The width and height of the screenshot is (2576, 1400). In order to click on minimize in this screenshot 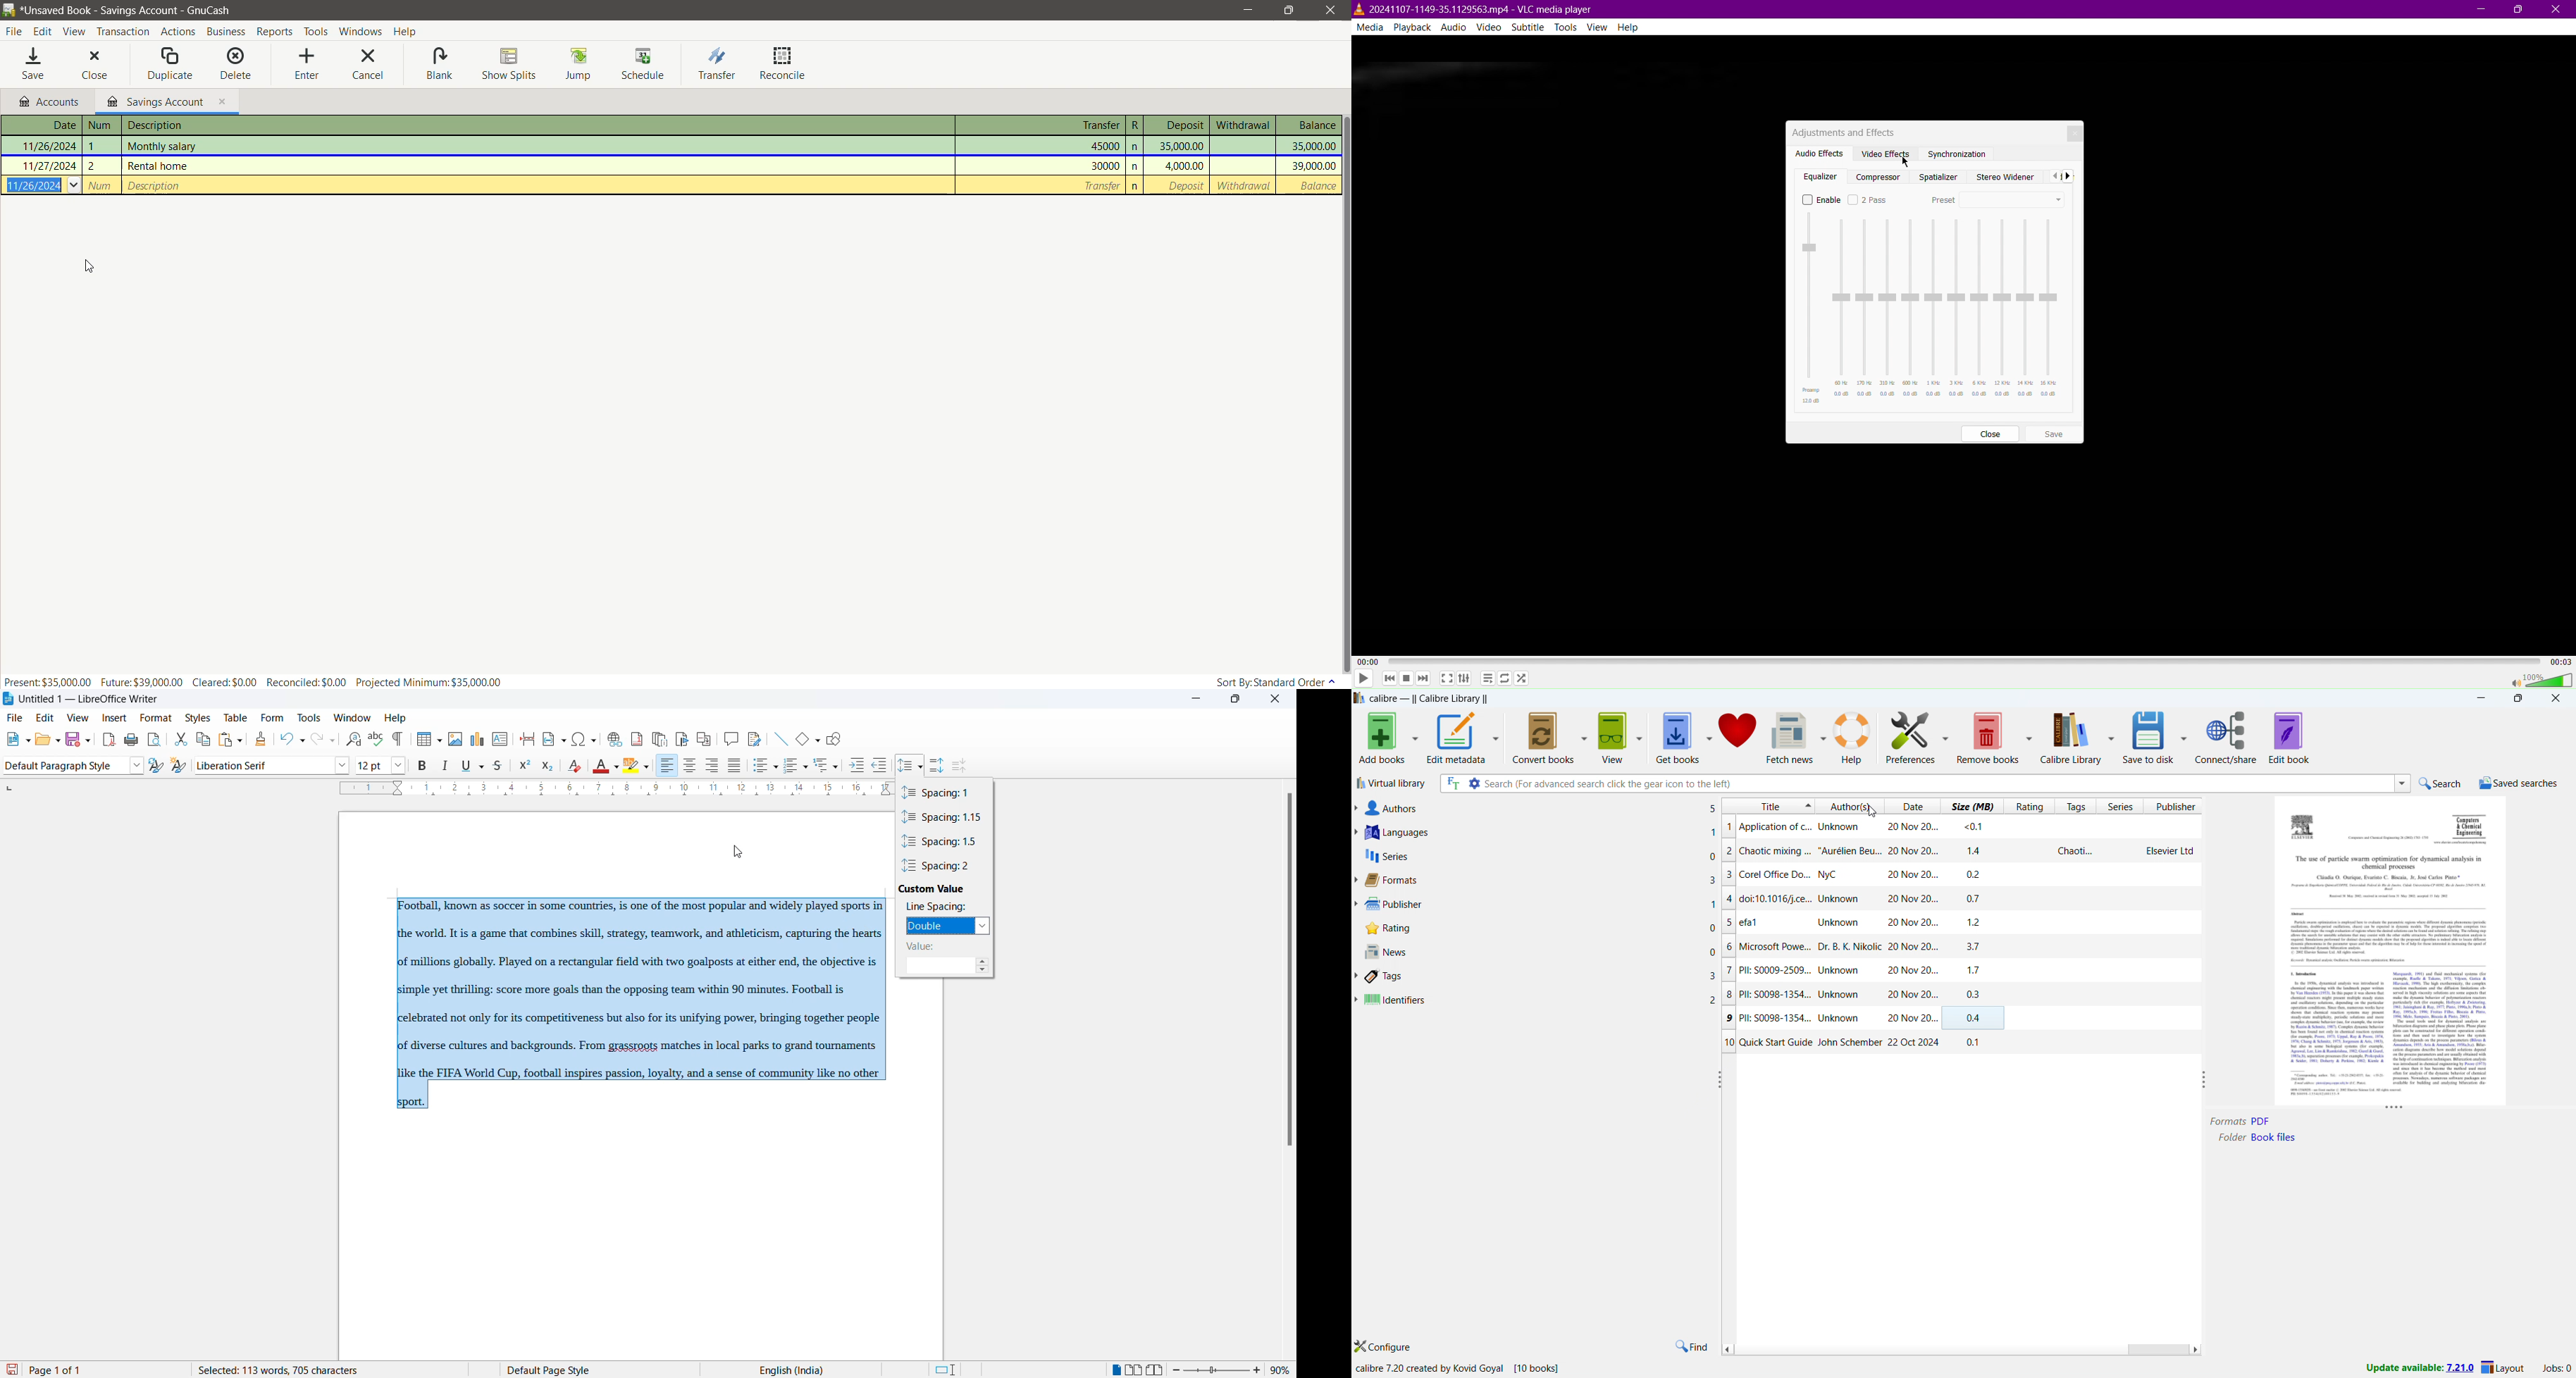, I will do `click(1190, 699)`.